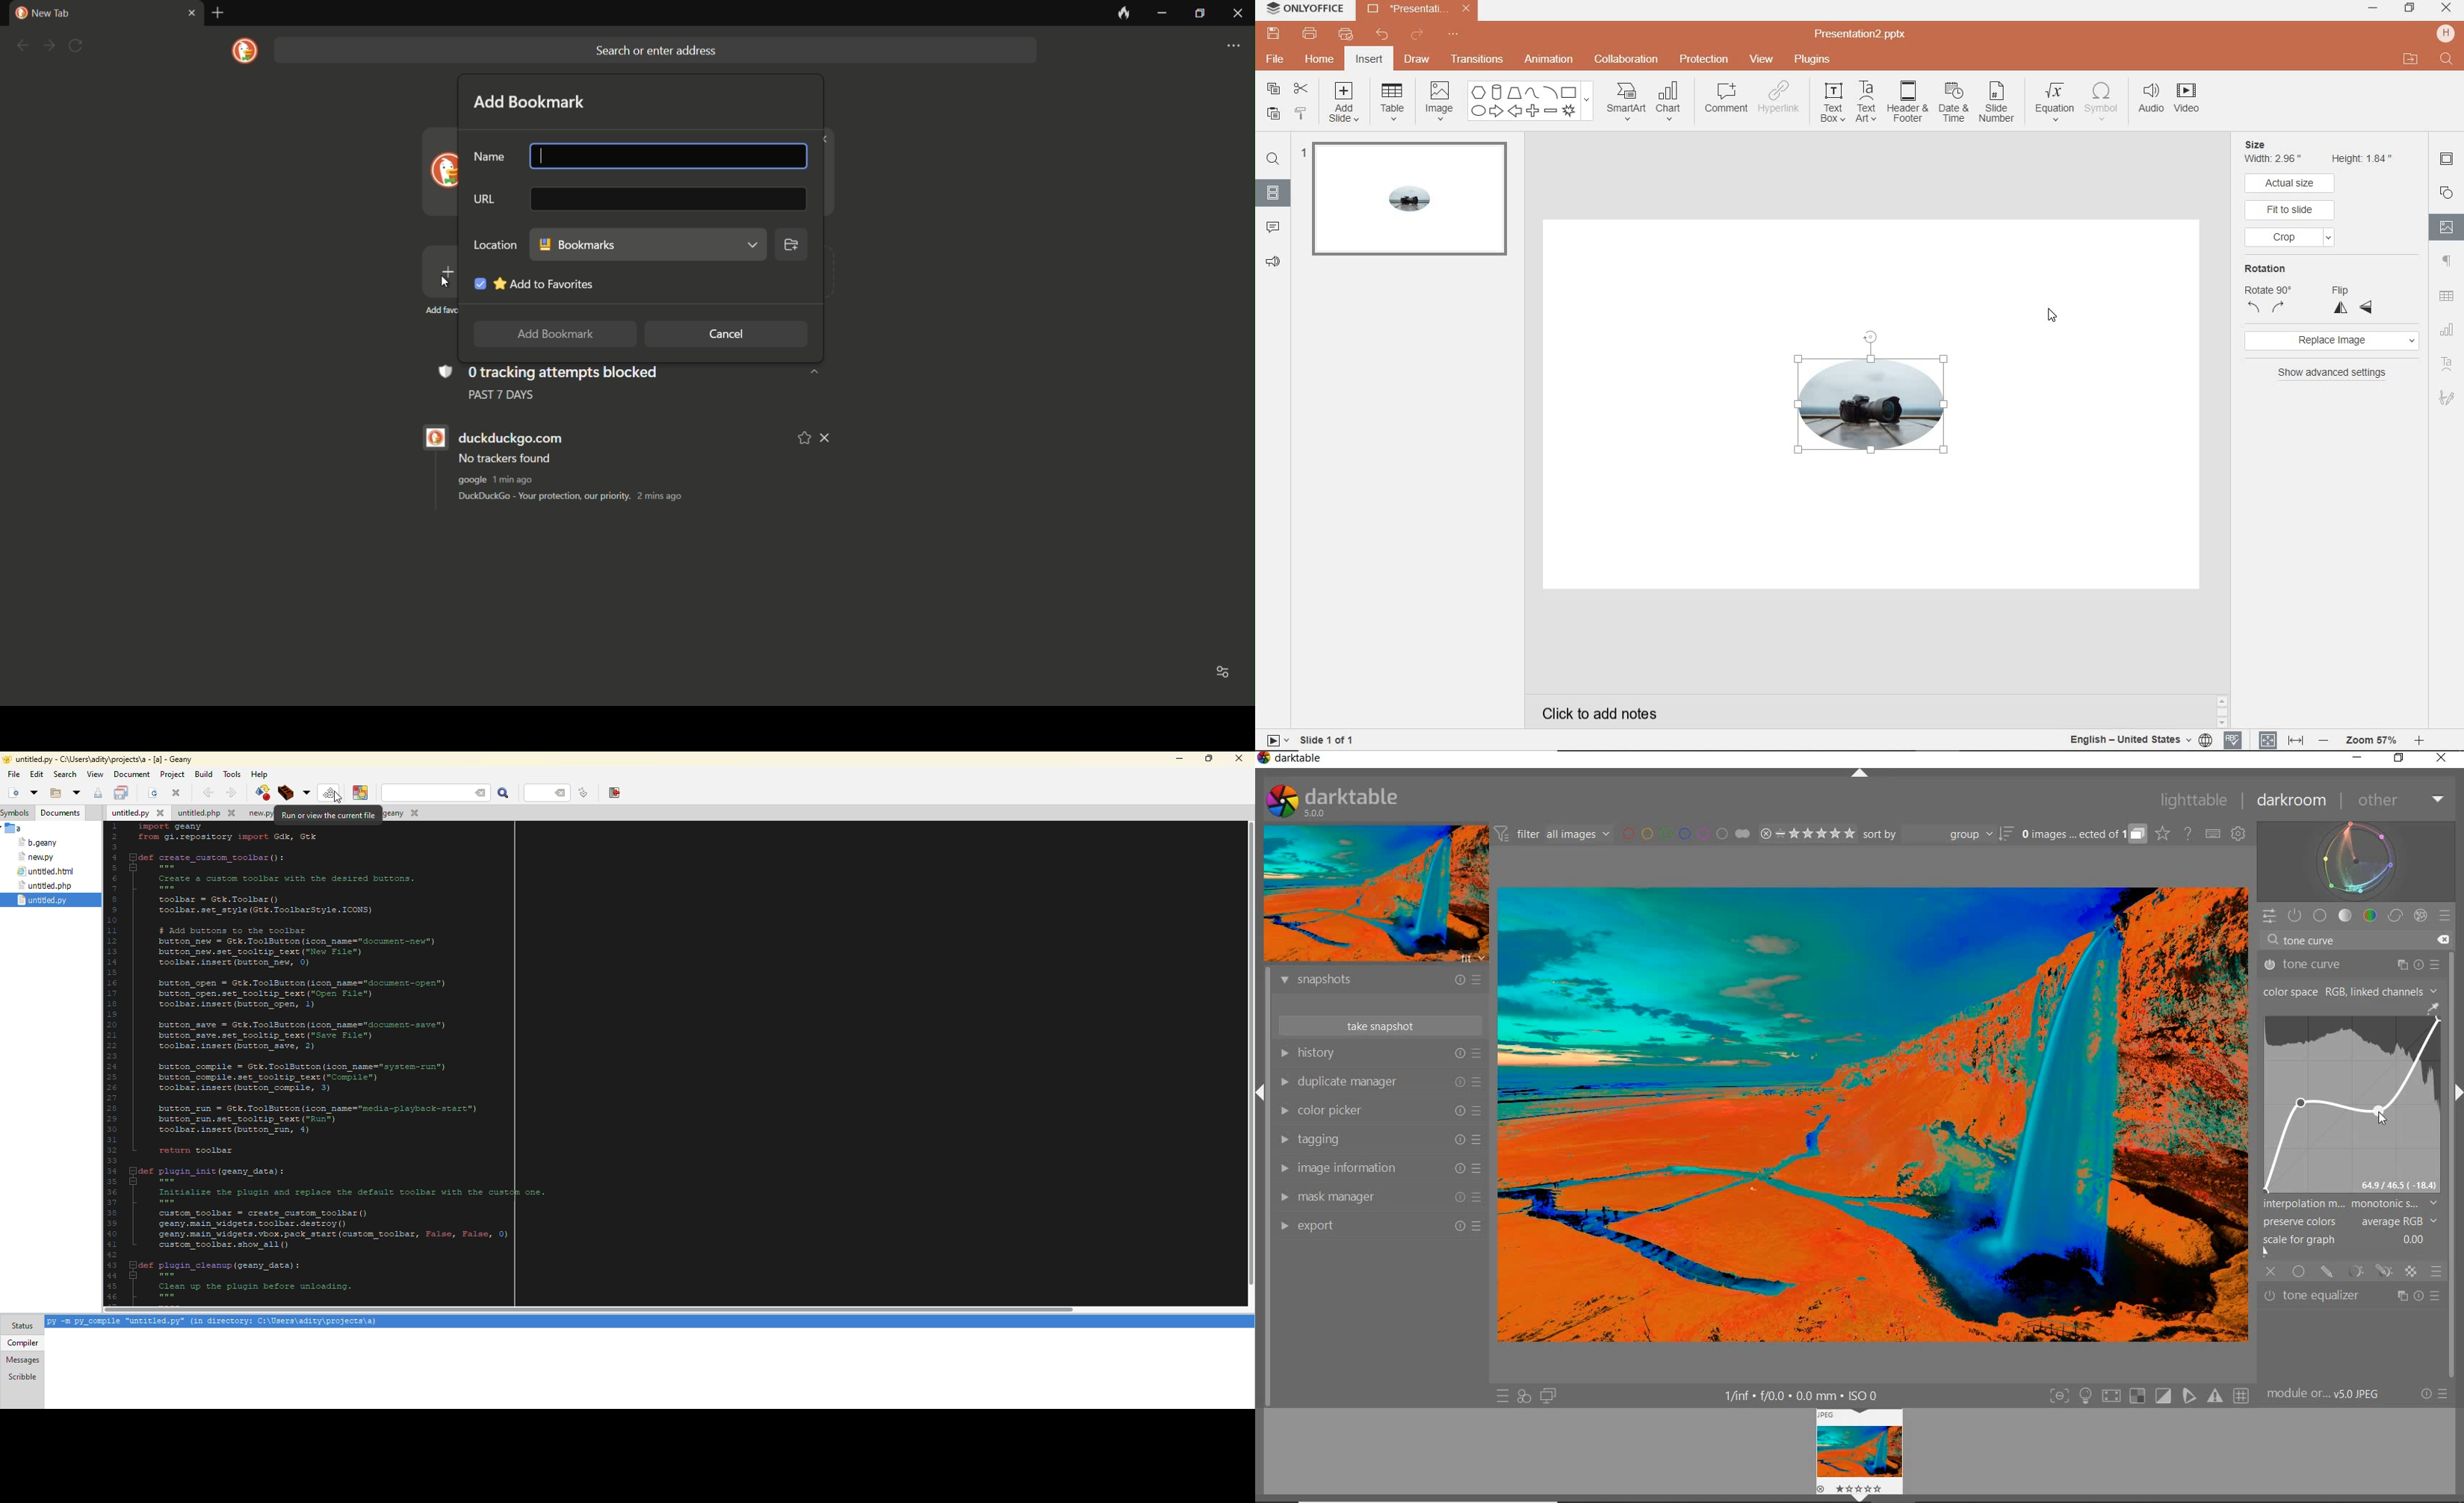  I want to click on tone curve, so click(2350, 965).